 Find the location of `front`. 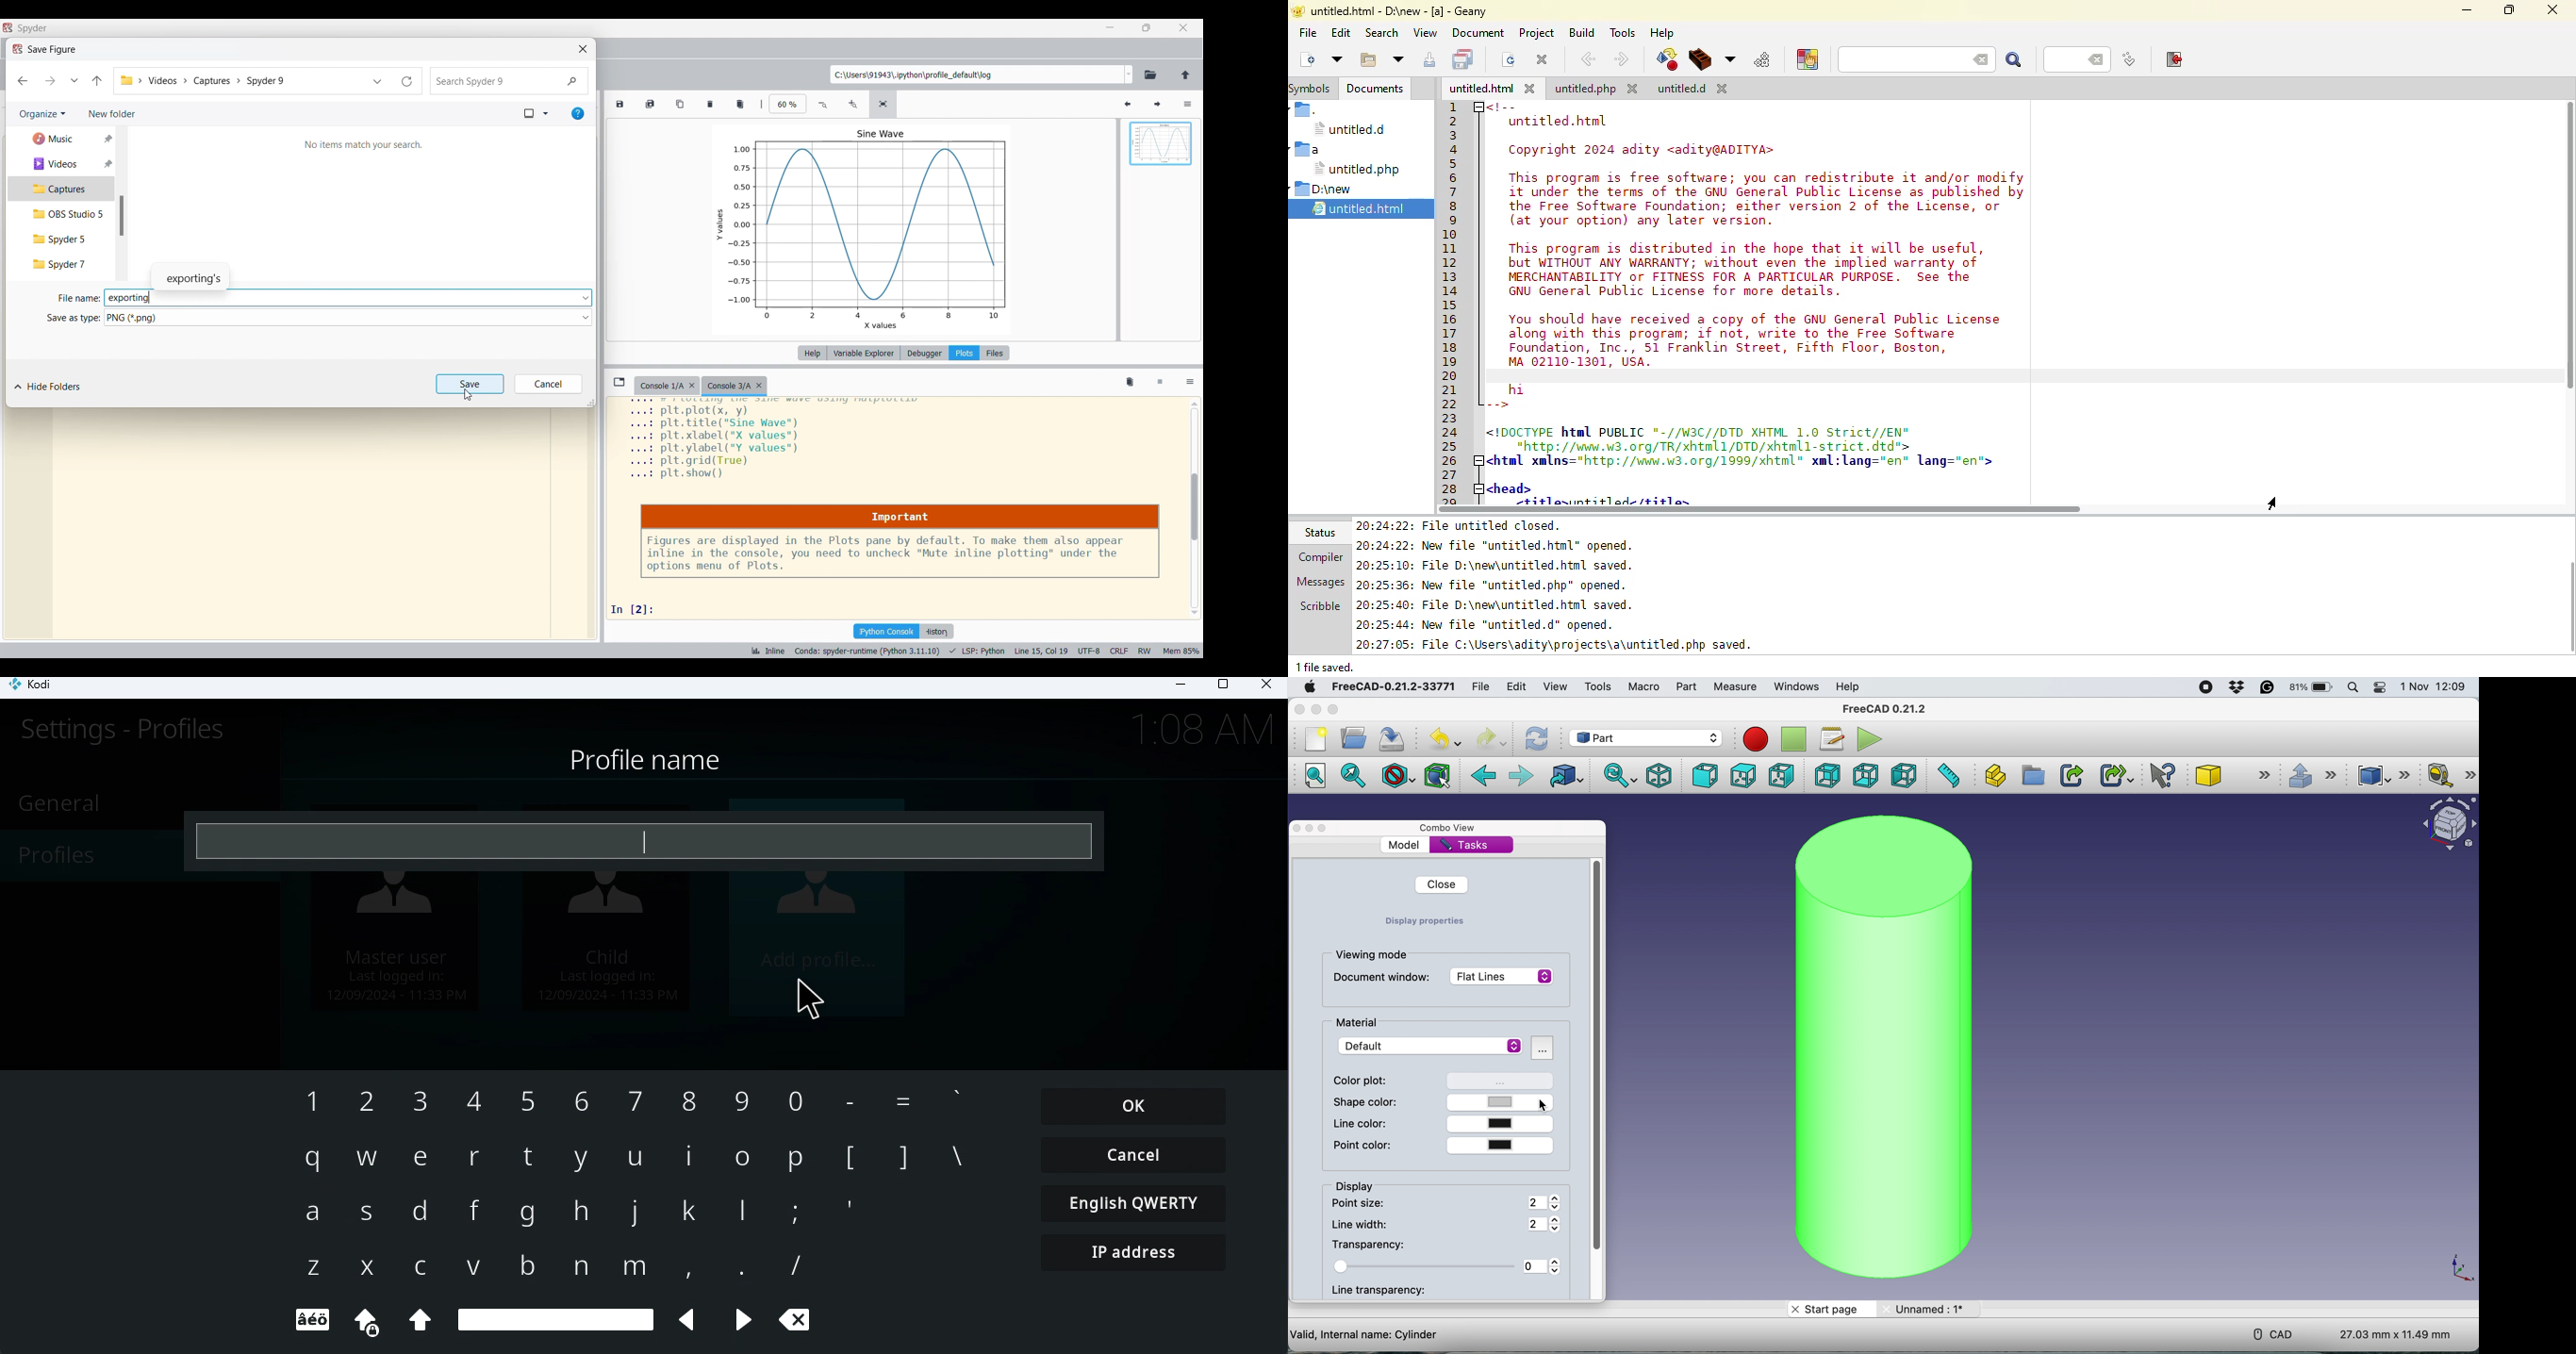

front is located at coordinates (1703, 775).